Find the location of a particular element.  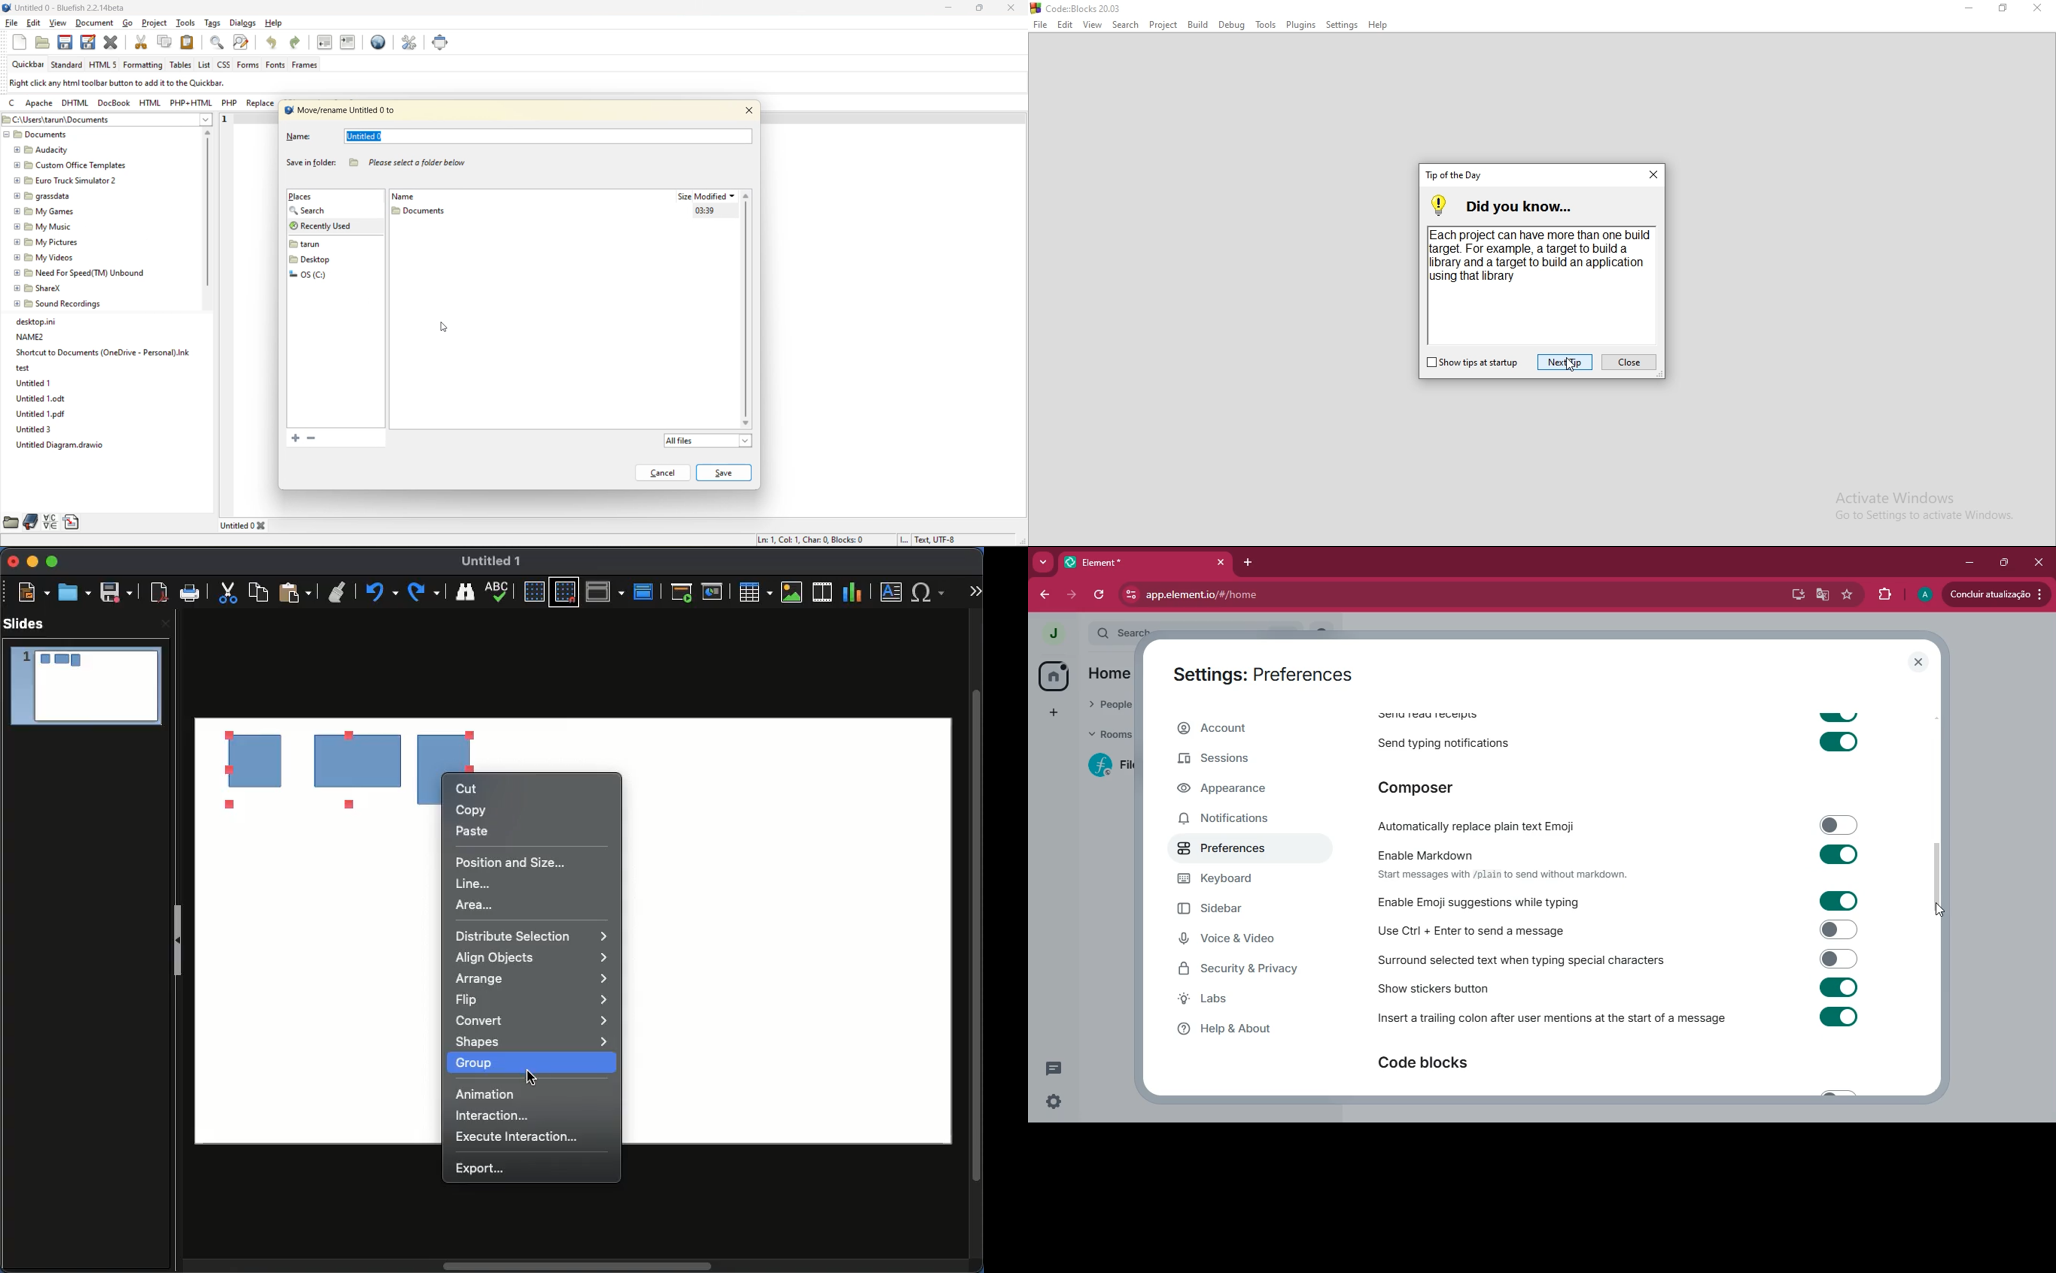

standard is located at coordinates (70, 65).